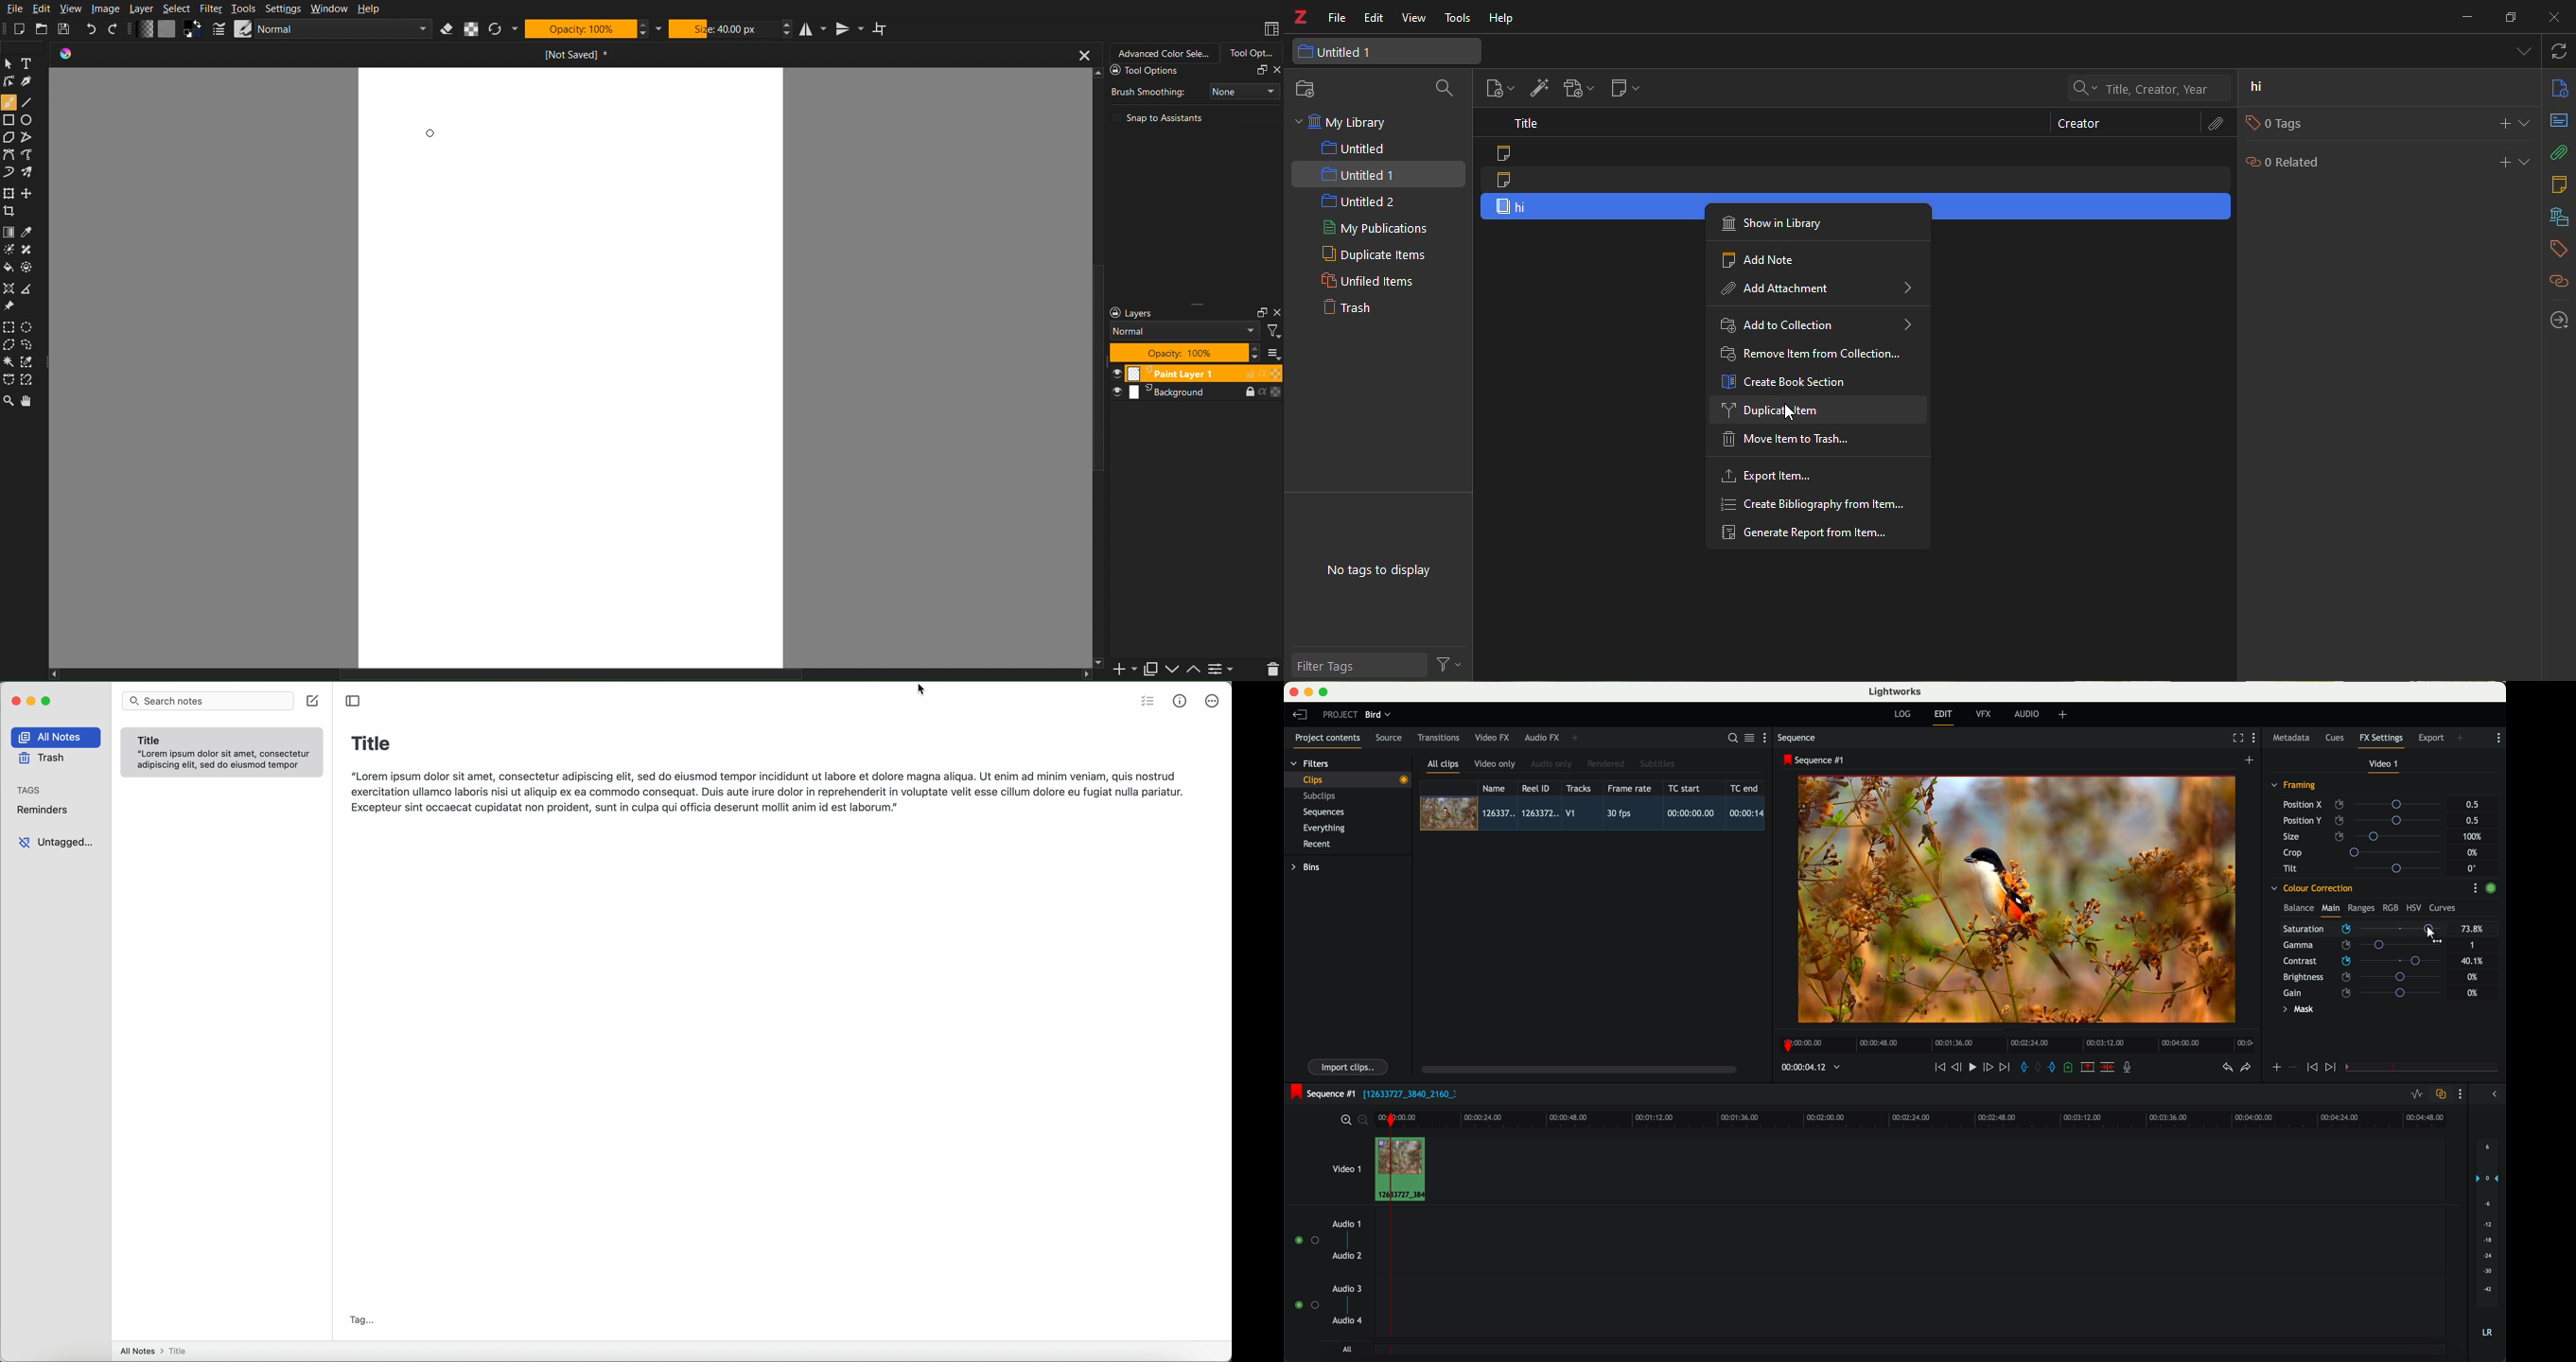 Image resolution: width=2576 pixels, height=1372 pixels. I want to click on audio FX, so click(1542, 737).